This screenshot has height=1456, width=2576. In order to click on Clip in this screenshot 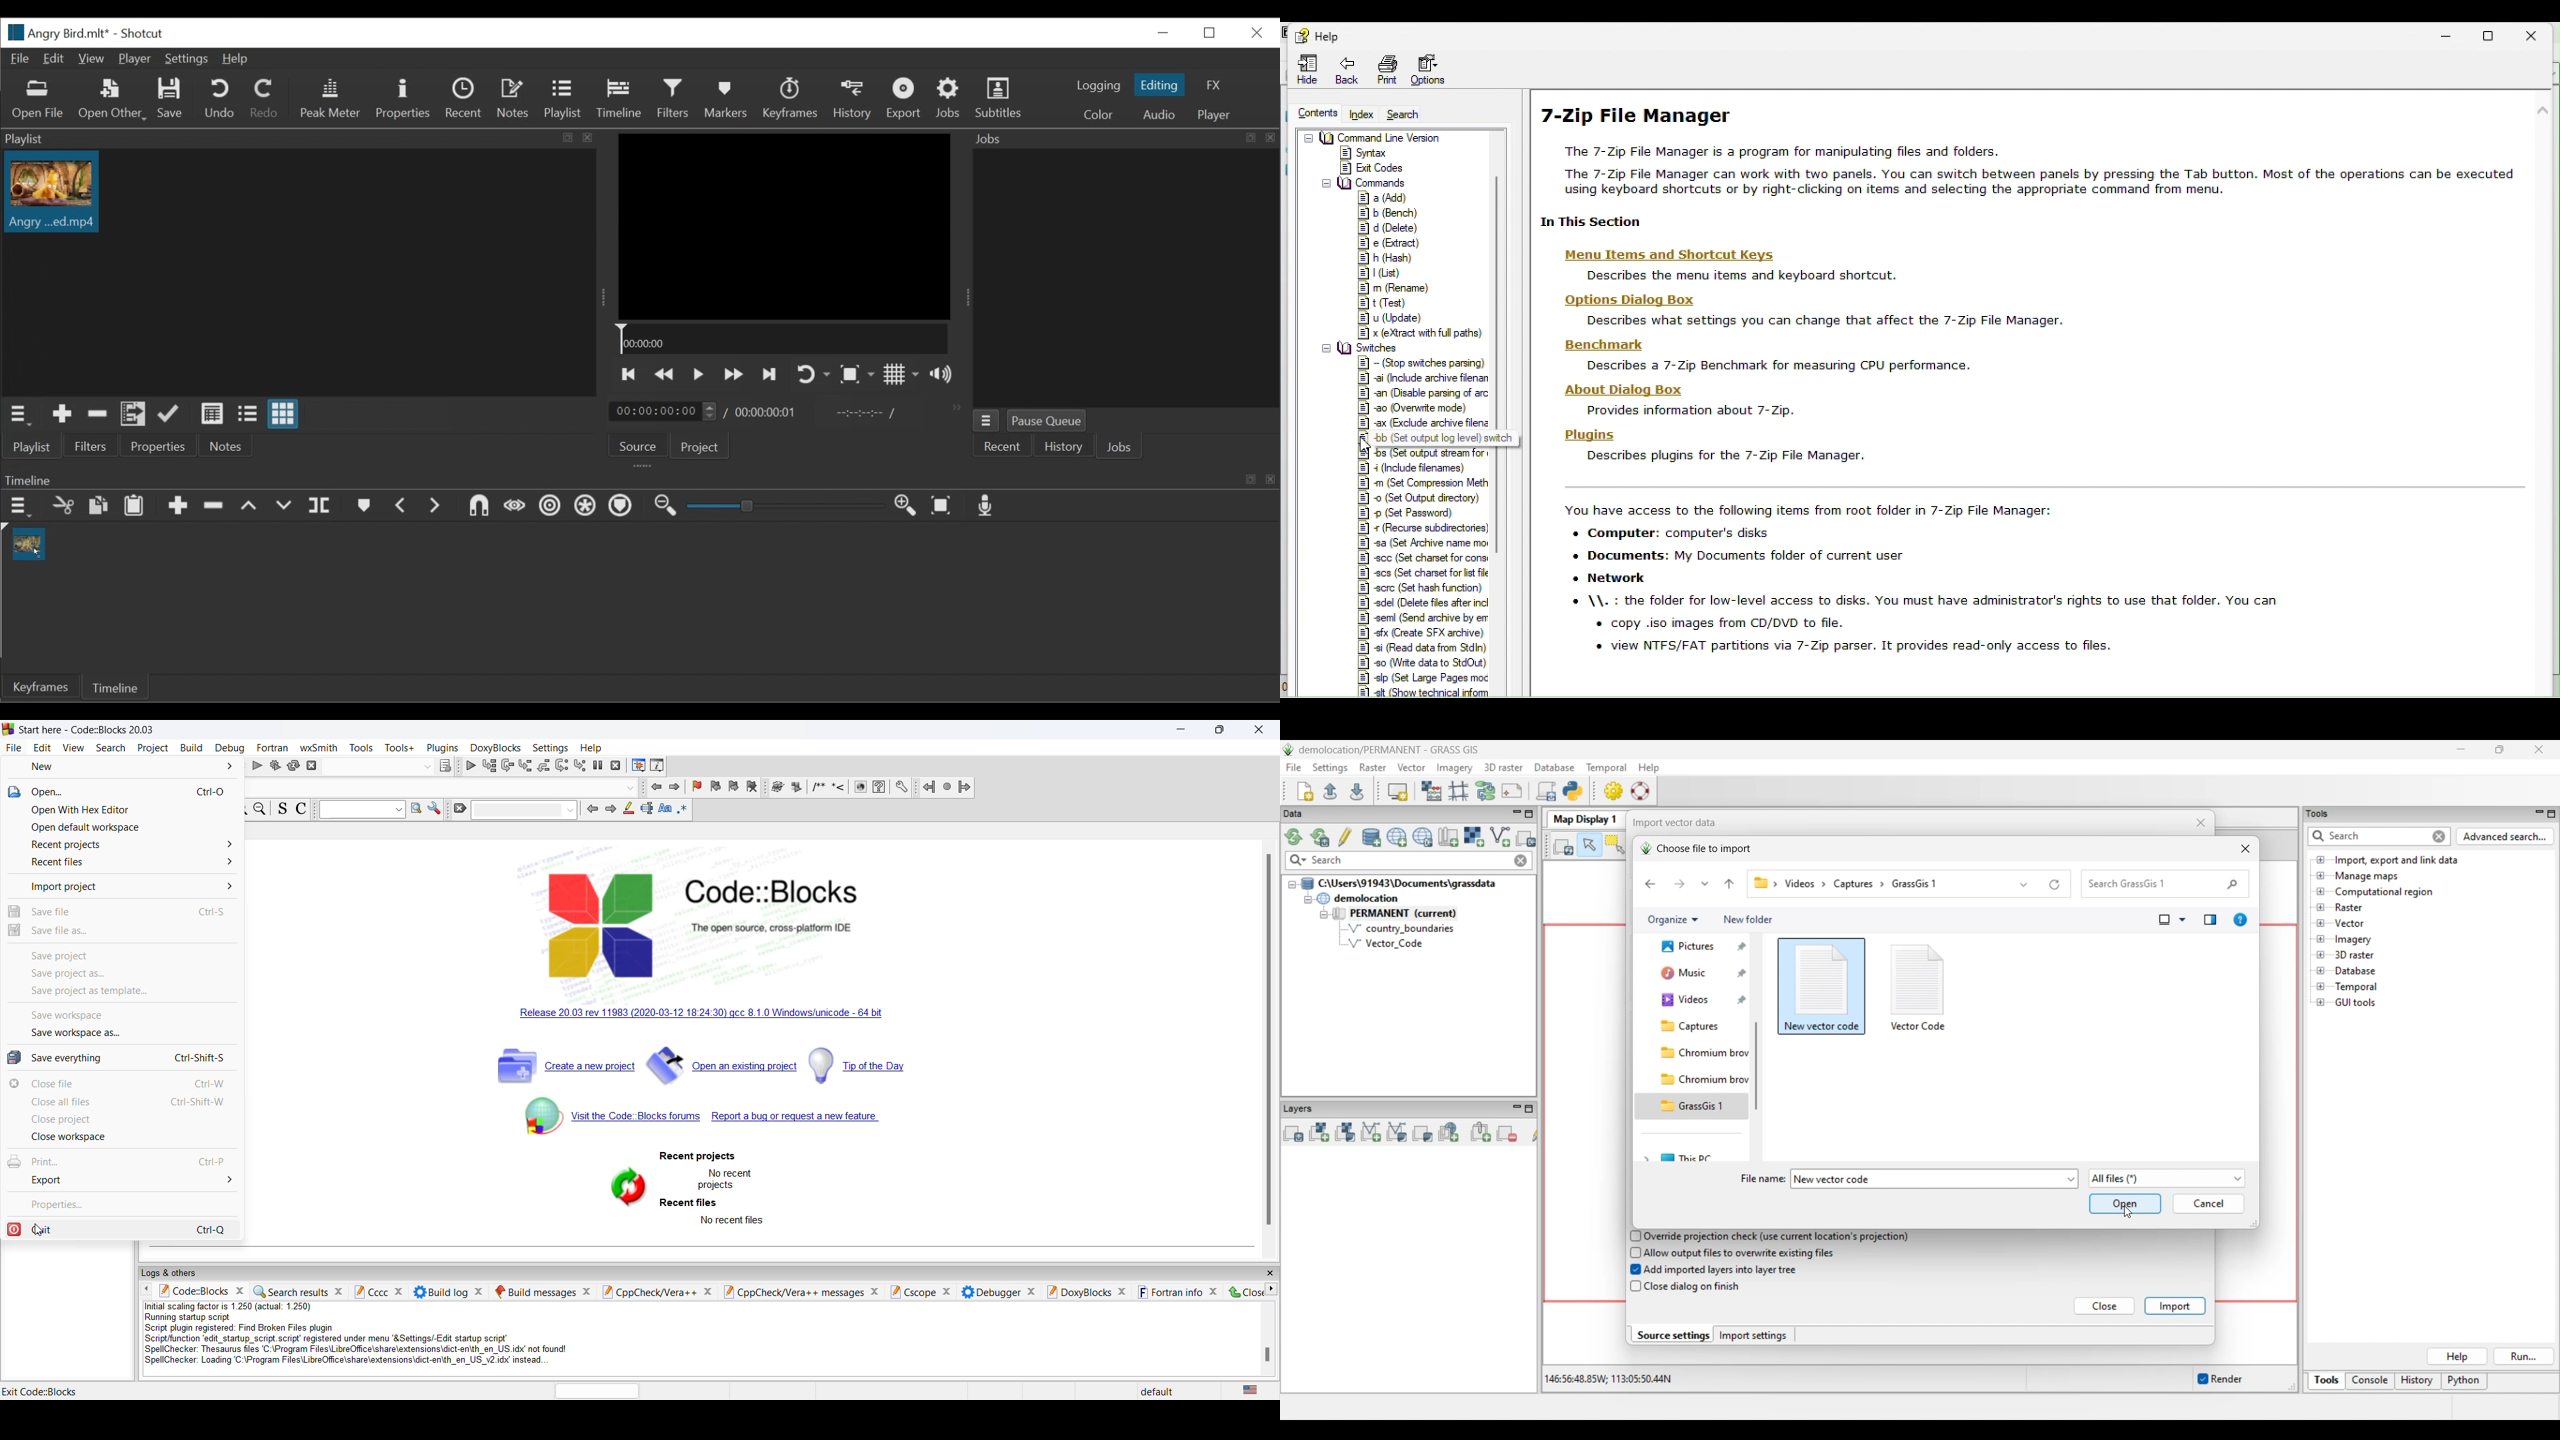, I will do `click(29, 543)`.